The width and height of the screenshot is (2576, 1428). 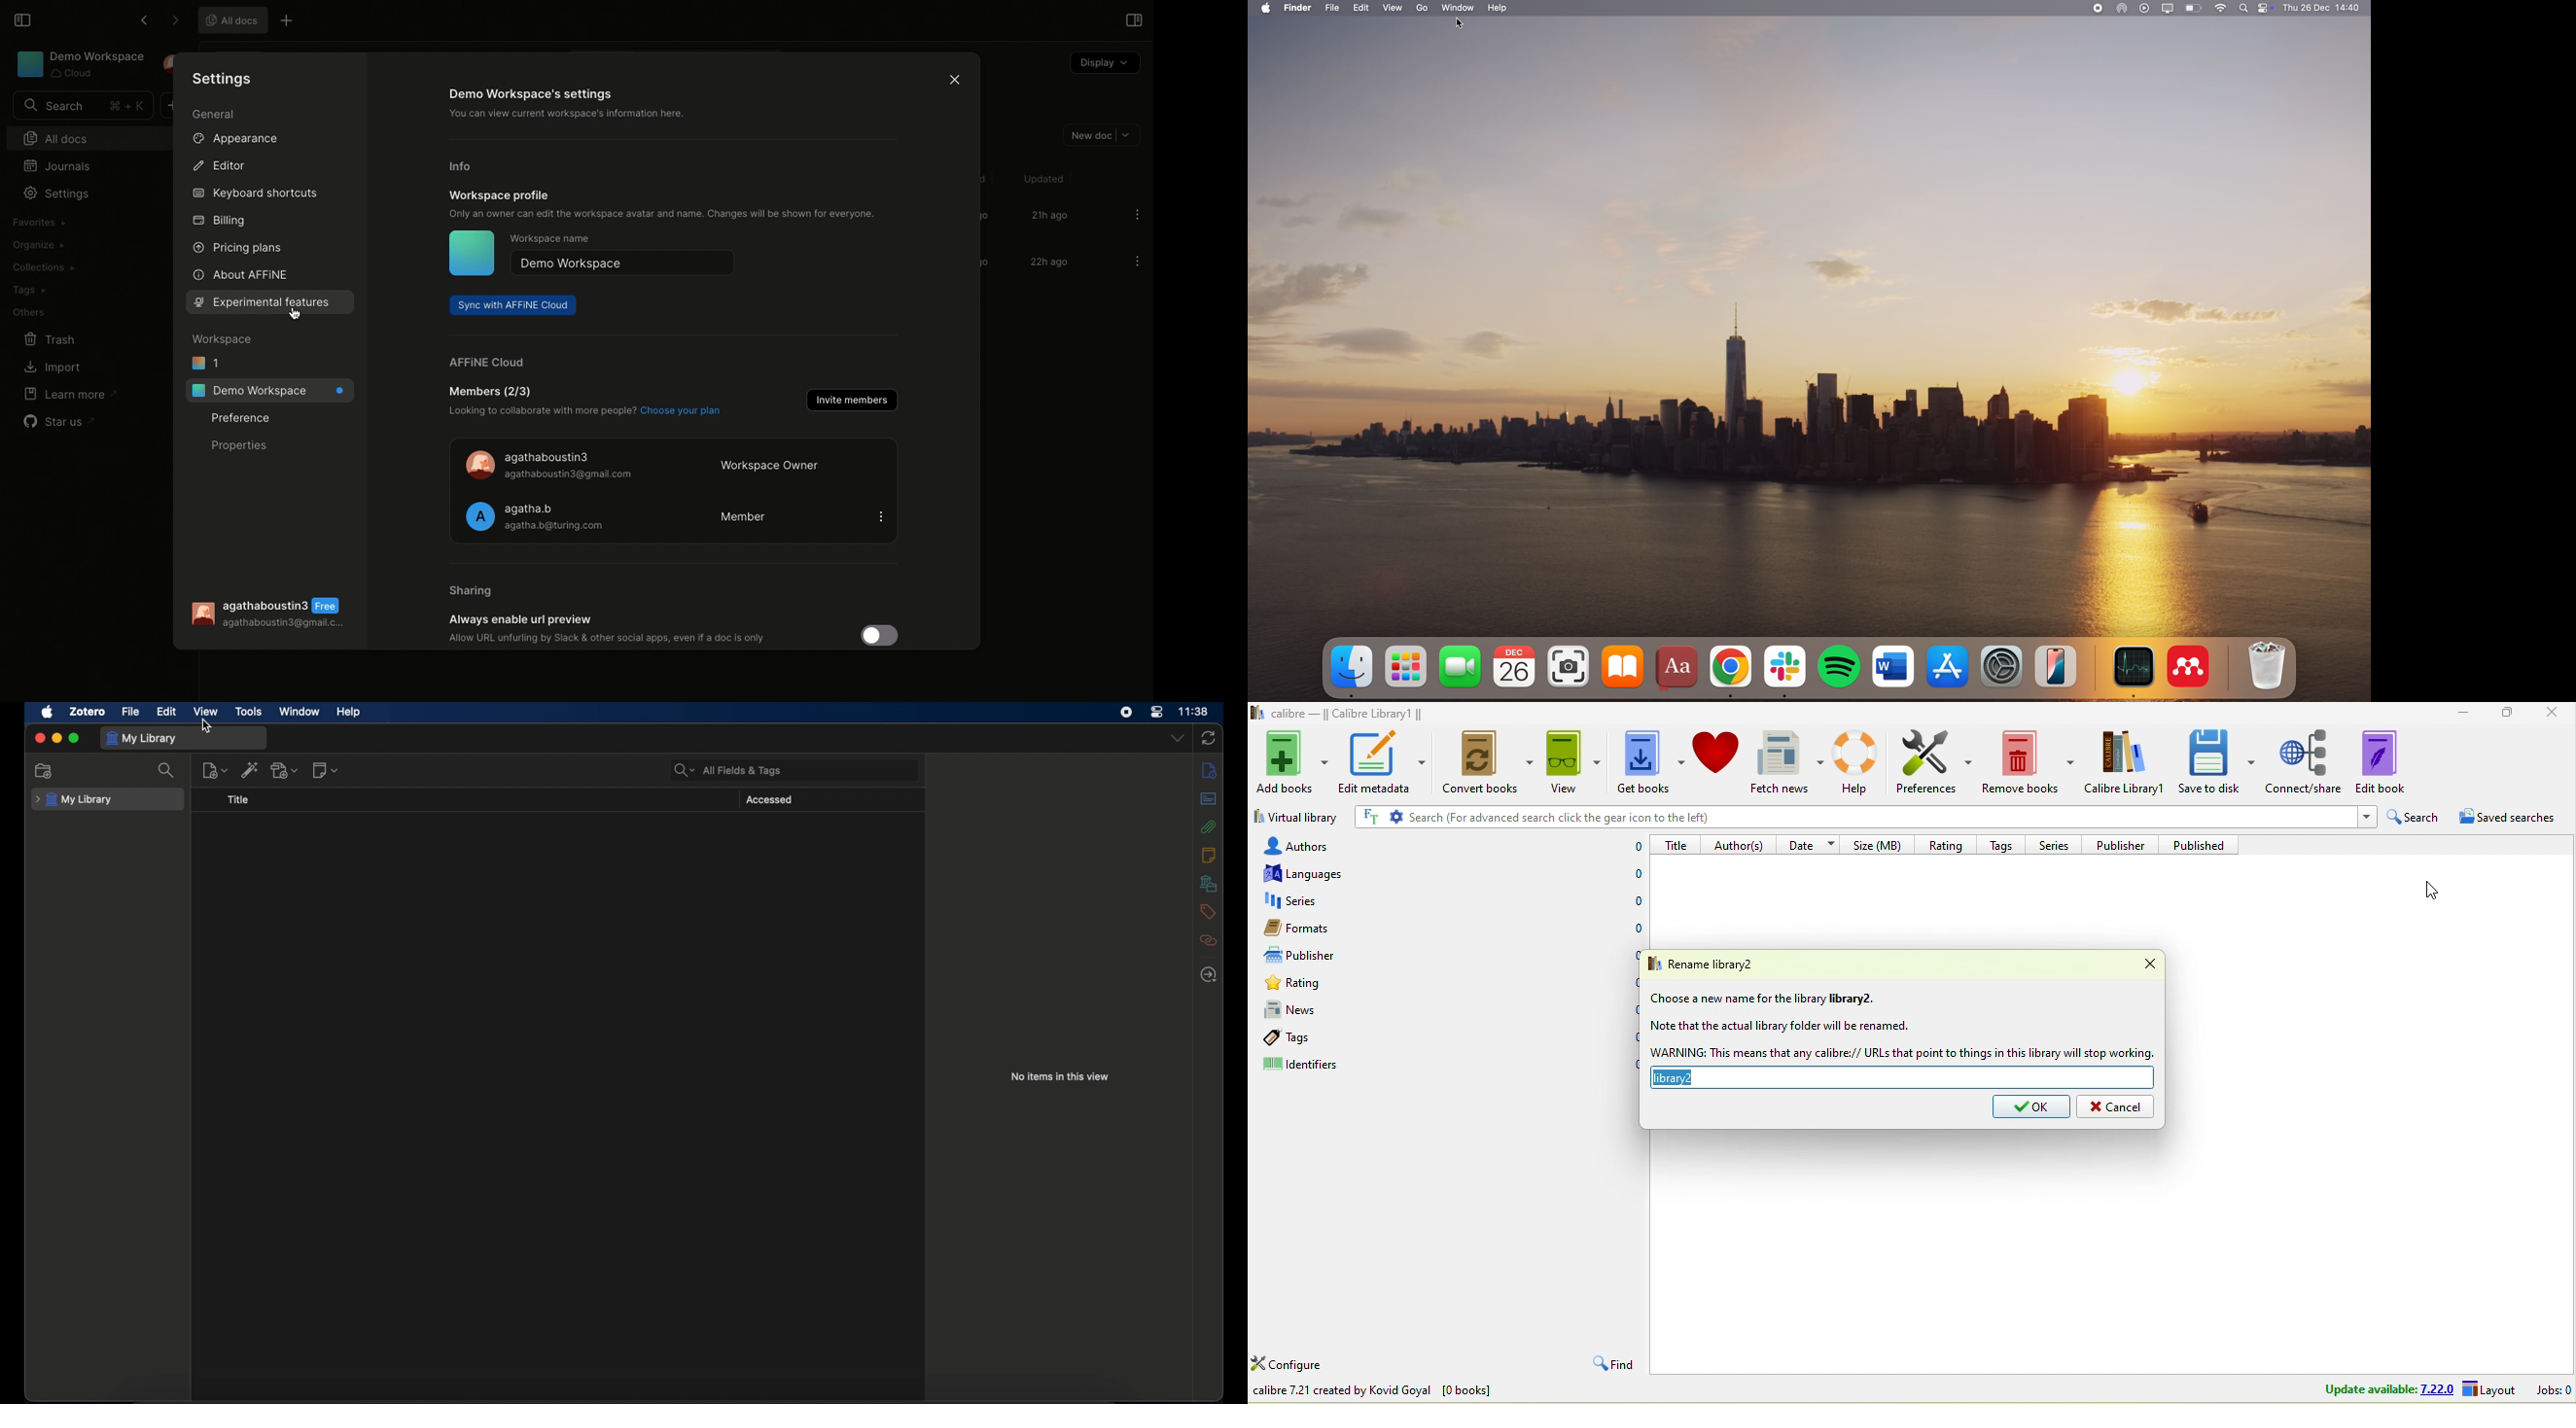 What do you see at coordinates (55, 193) in the screenshot?
I see `Settings` at bounding box center [55, 193].